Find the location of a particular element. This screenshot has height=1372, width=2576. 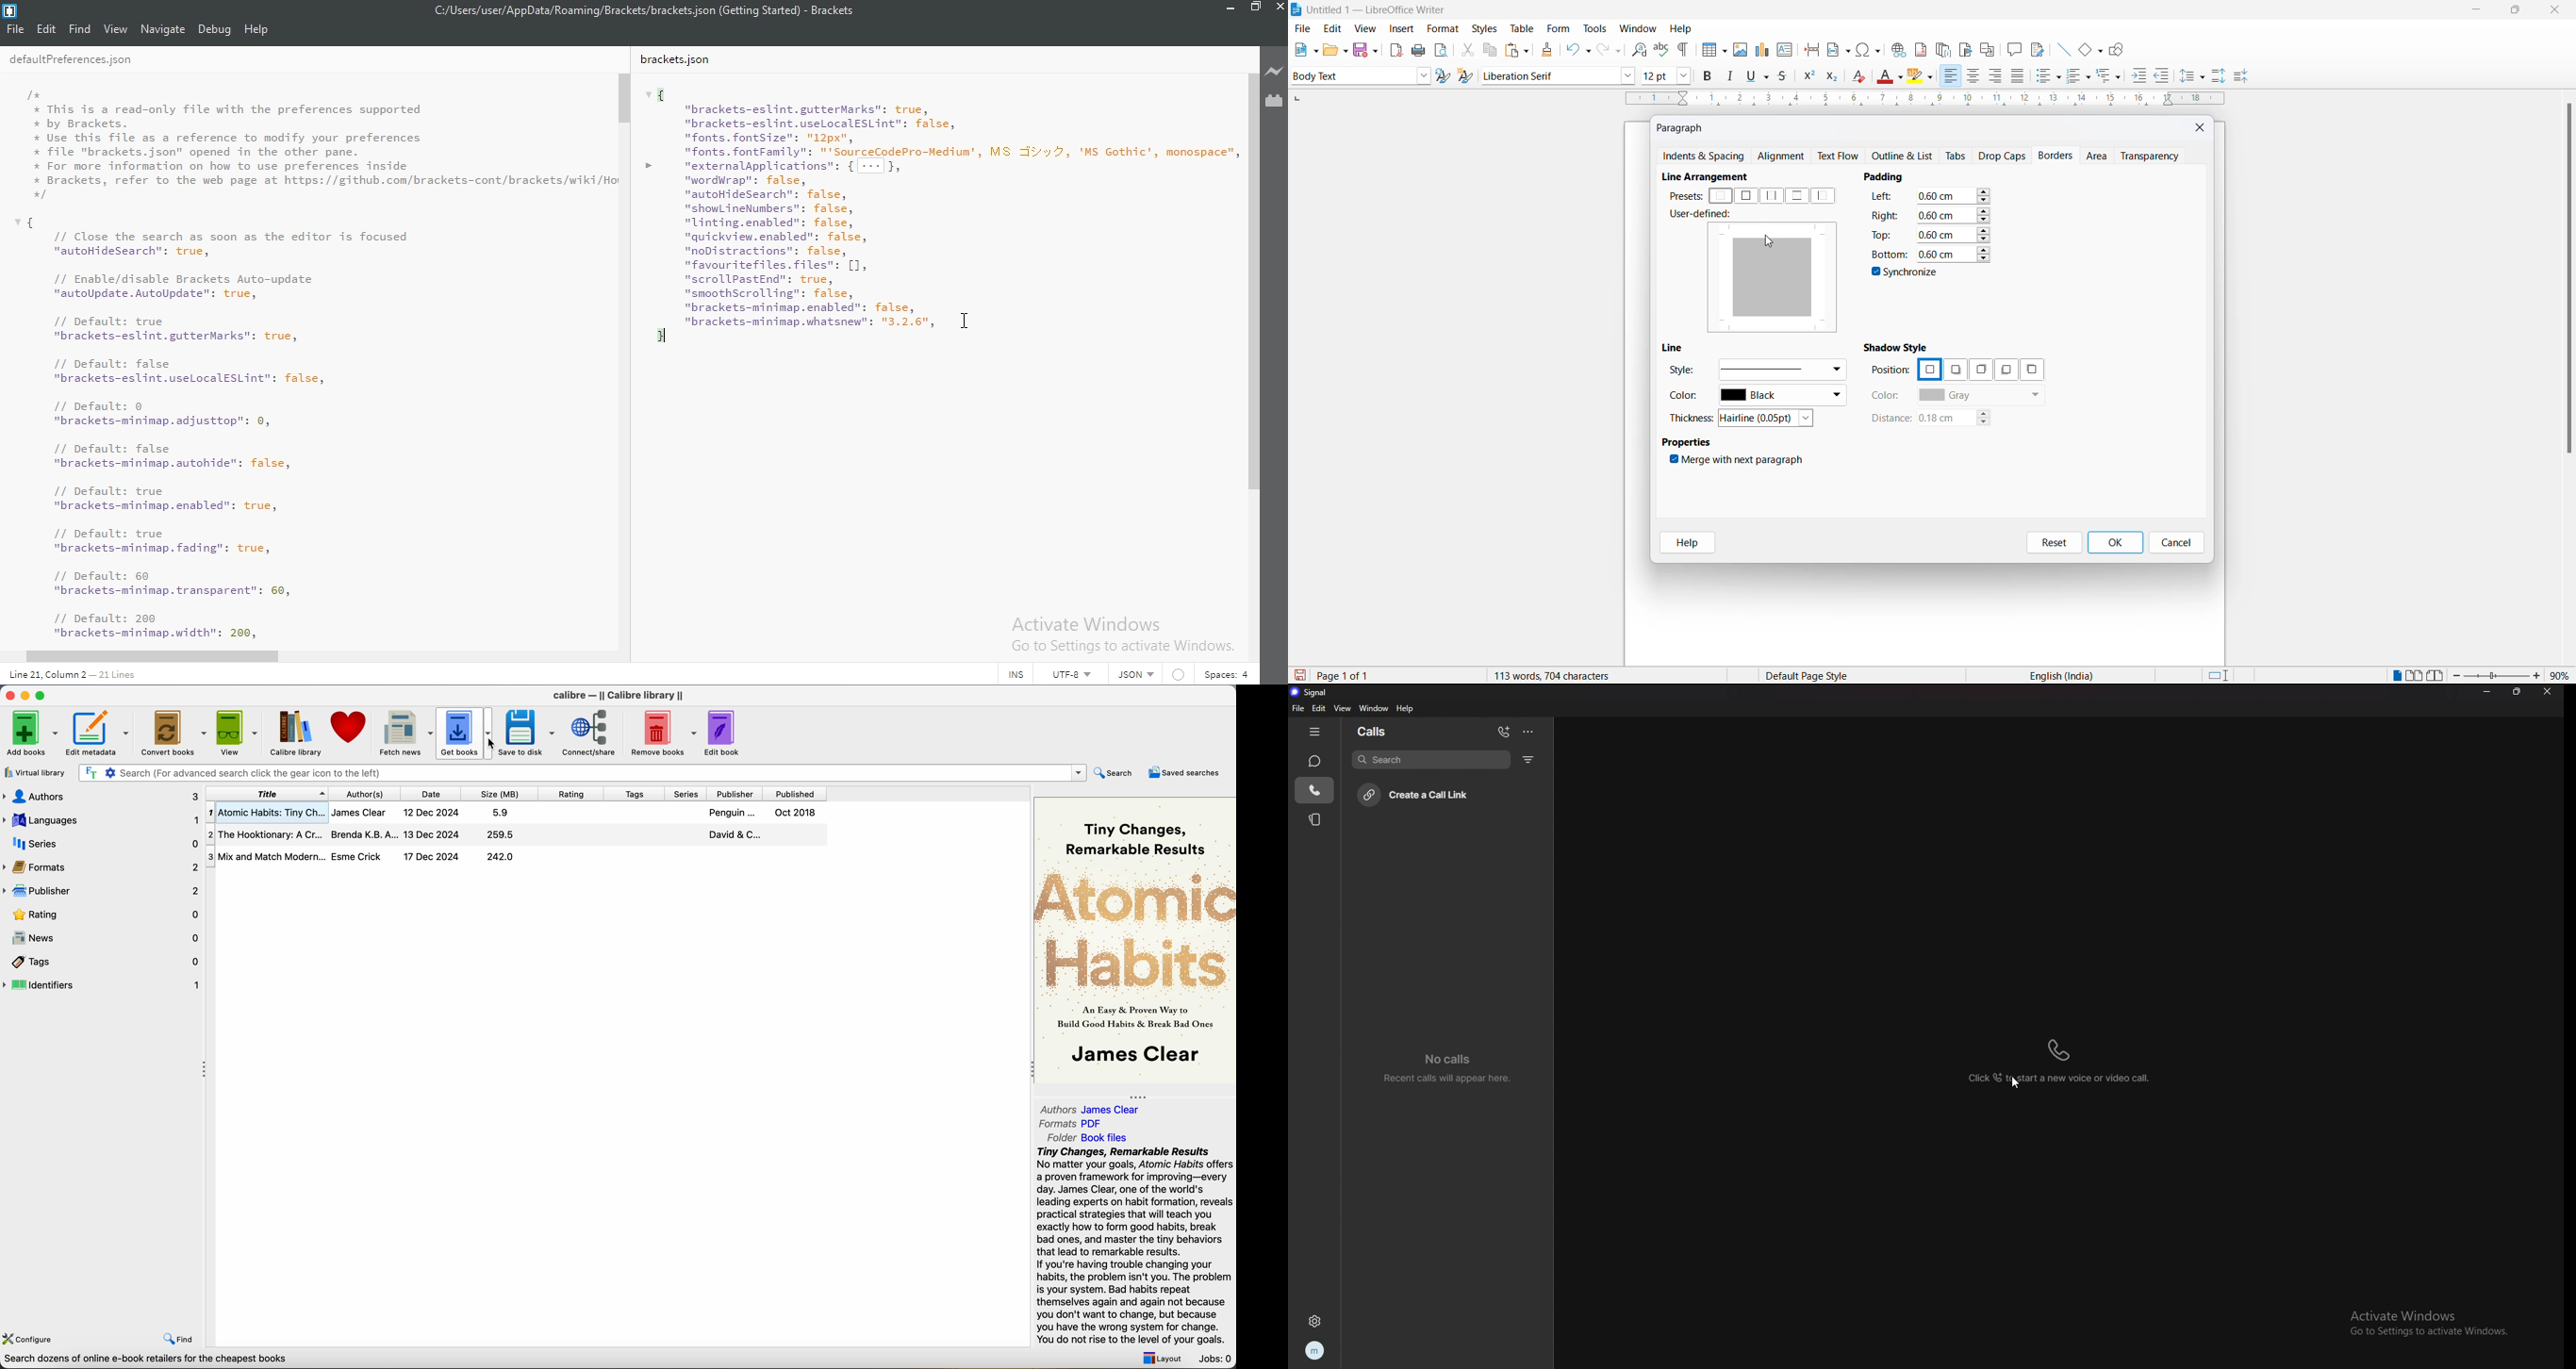

settings is located at coordinates (1315, 1322).